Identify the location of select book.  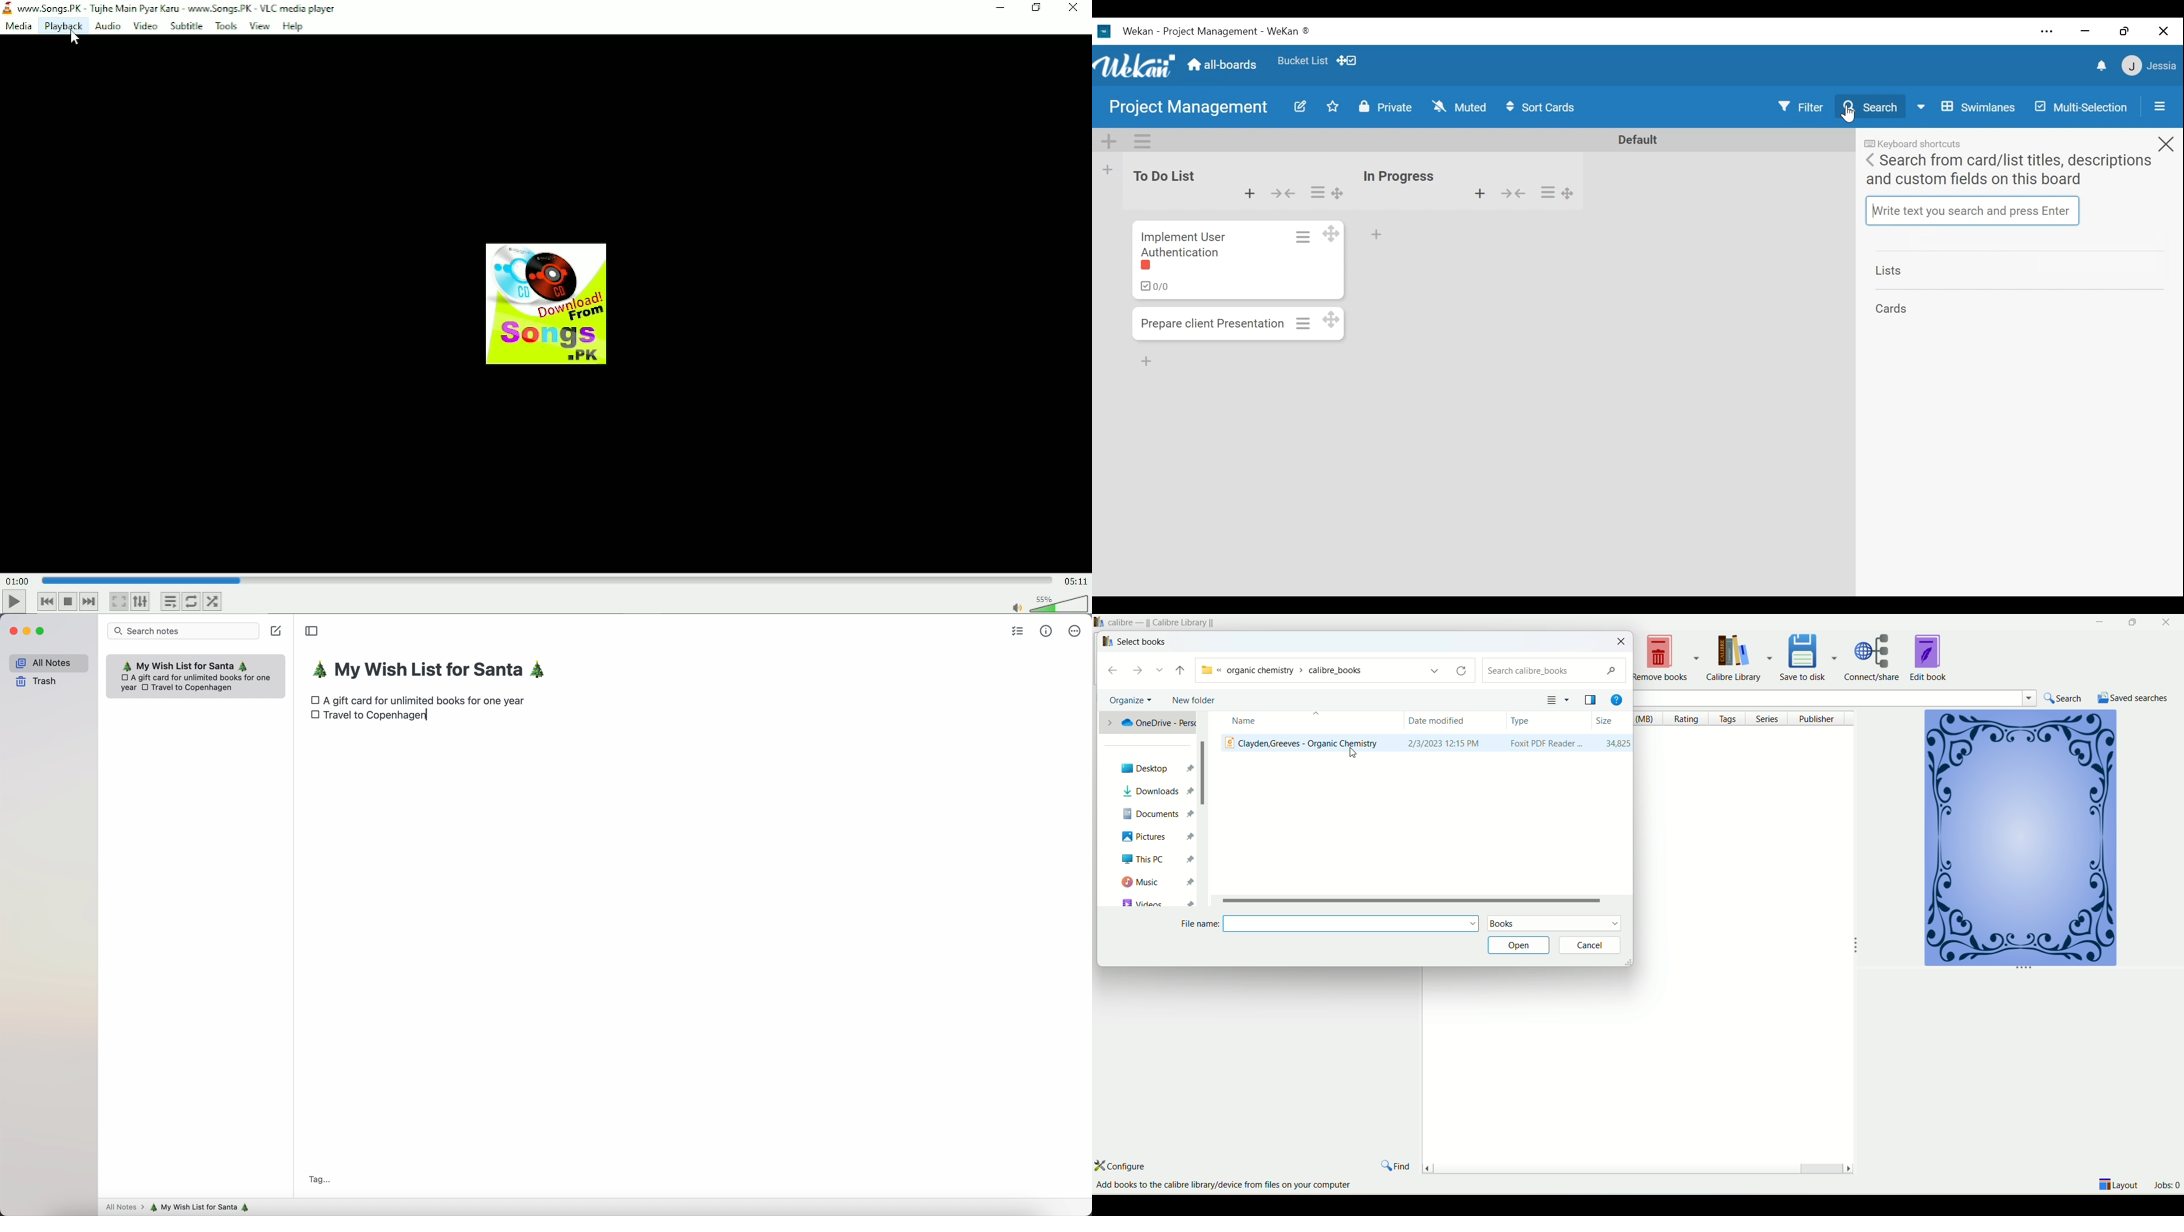
(1142, 642).